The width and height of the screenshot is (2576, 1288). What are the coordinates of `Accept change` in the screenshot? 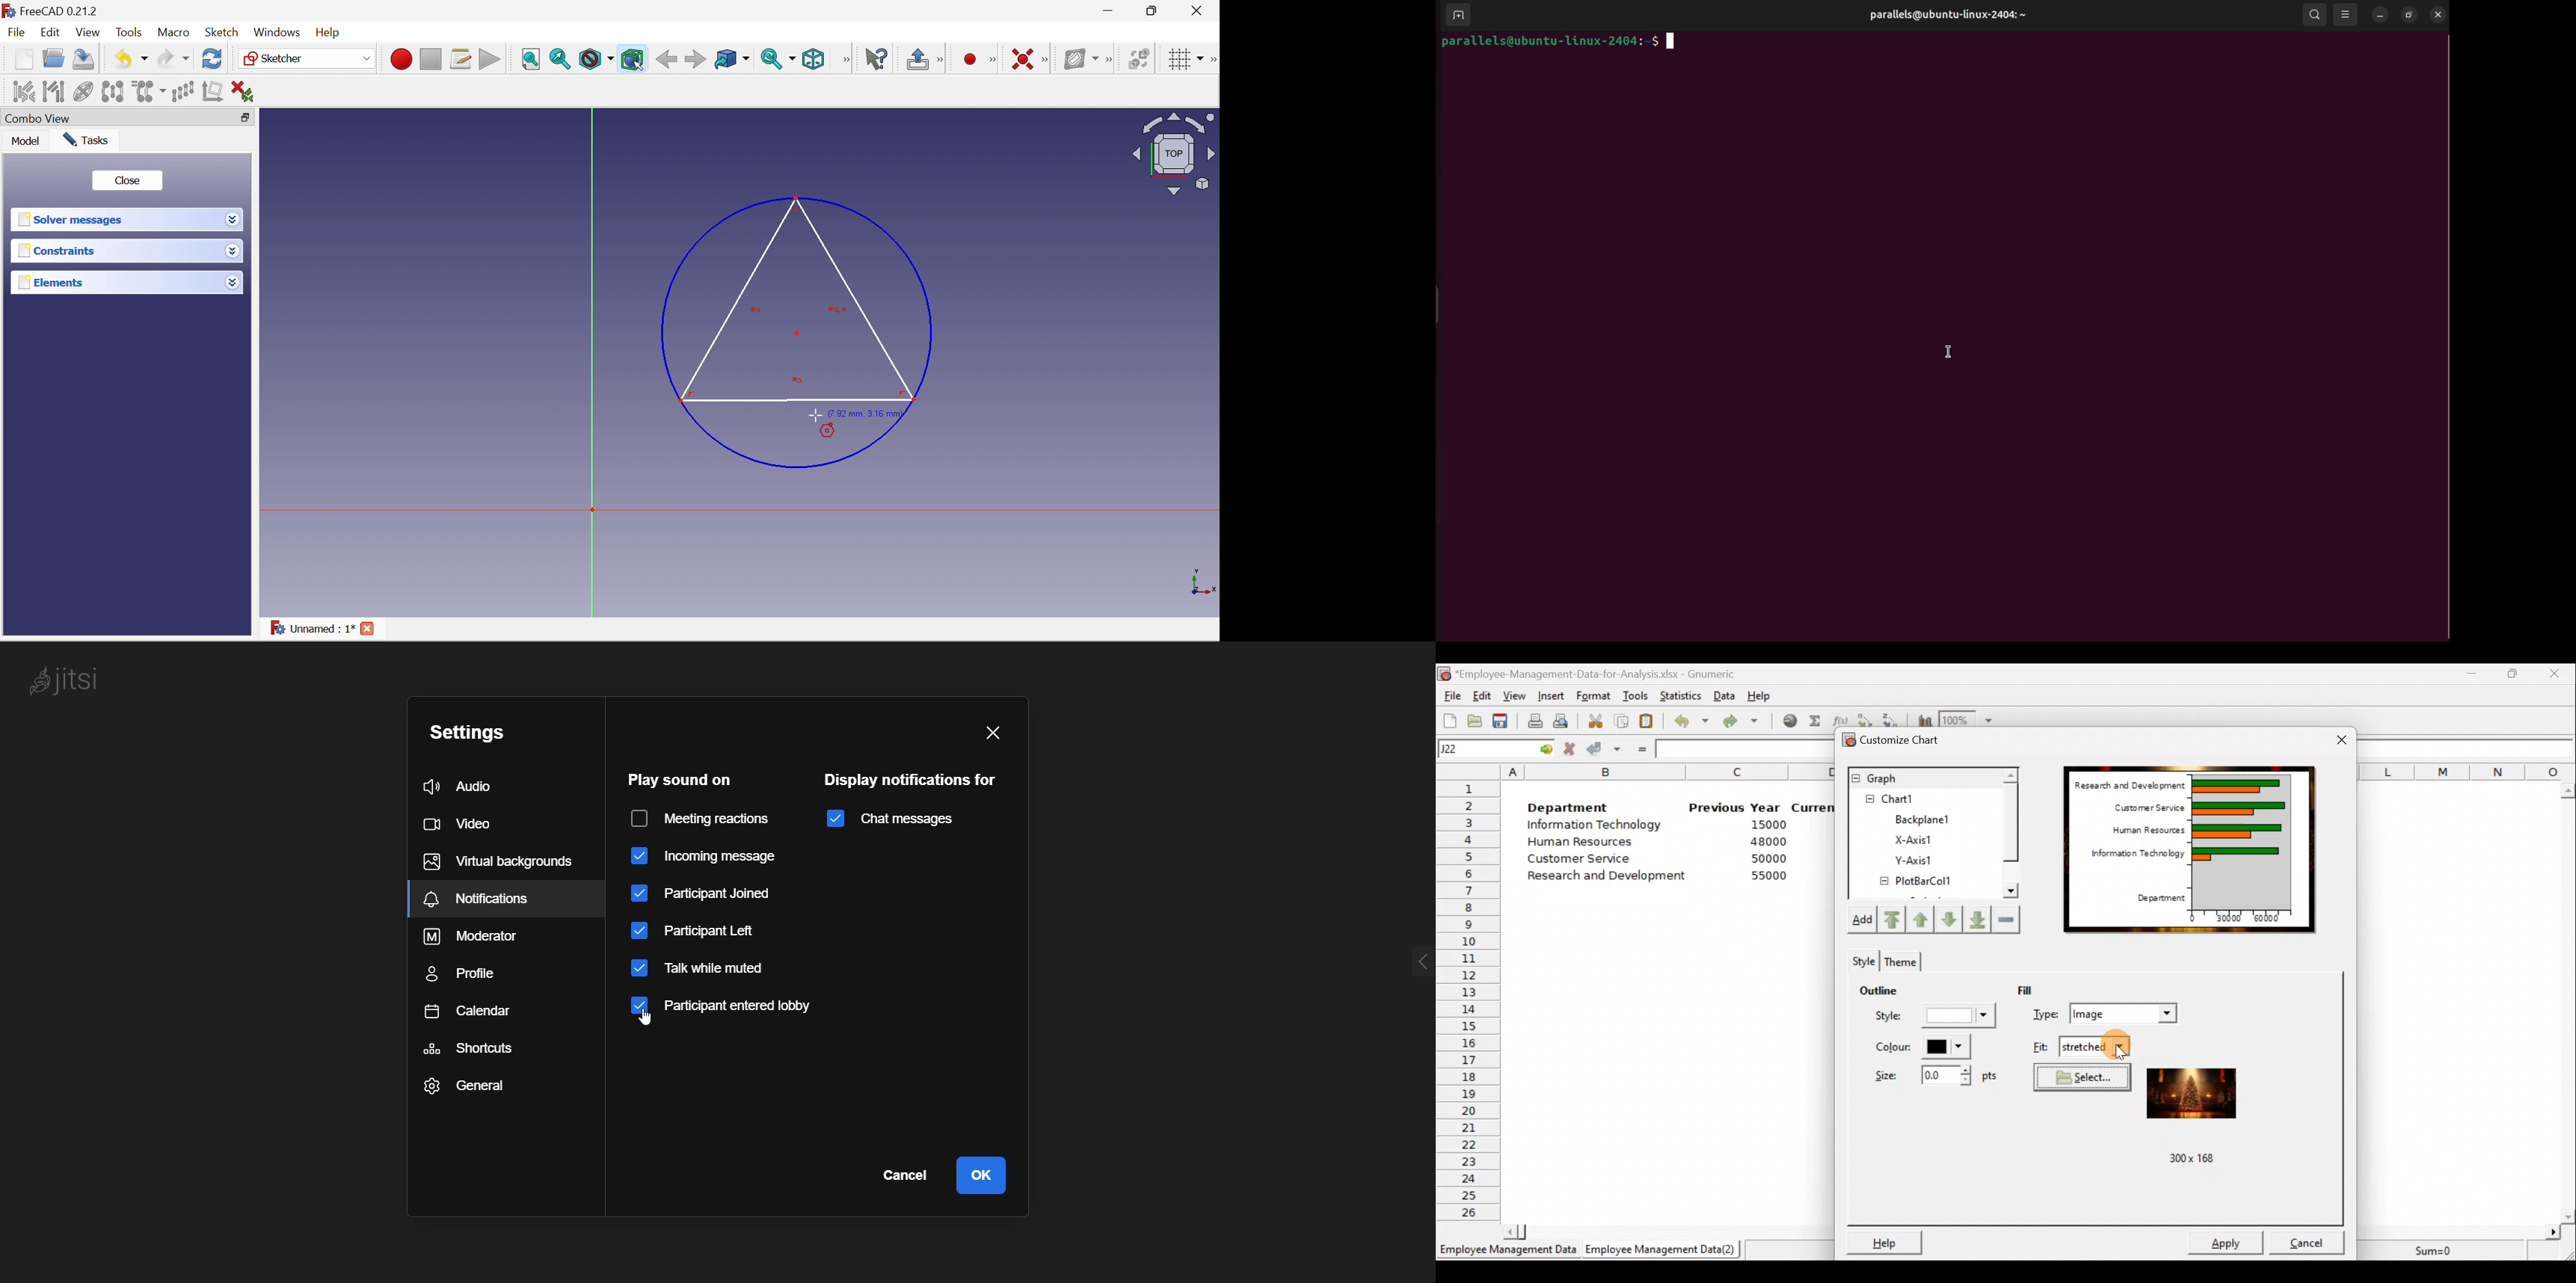 It's located at (1603, 750).